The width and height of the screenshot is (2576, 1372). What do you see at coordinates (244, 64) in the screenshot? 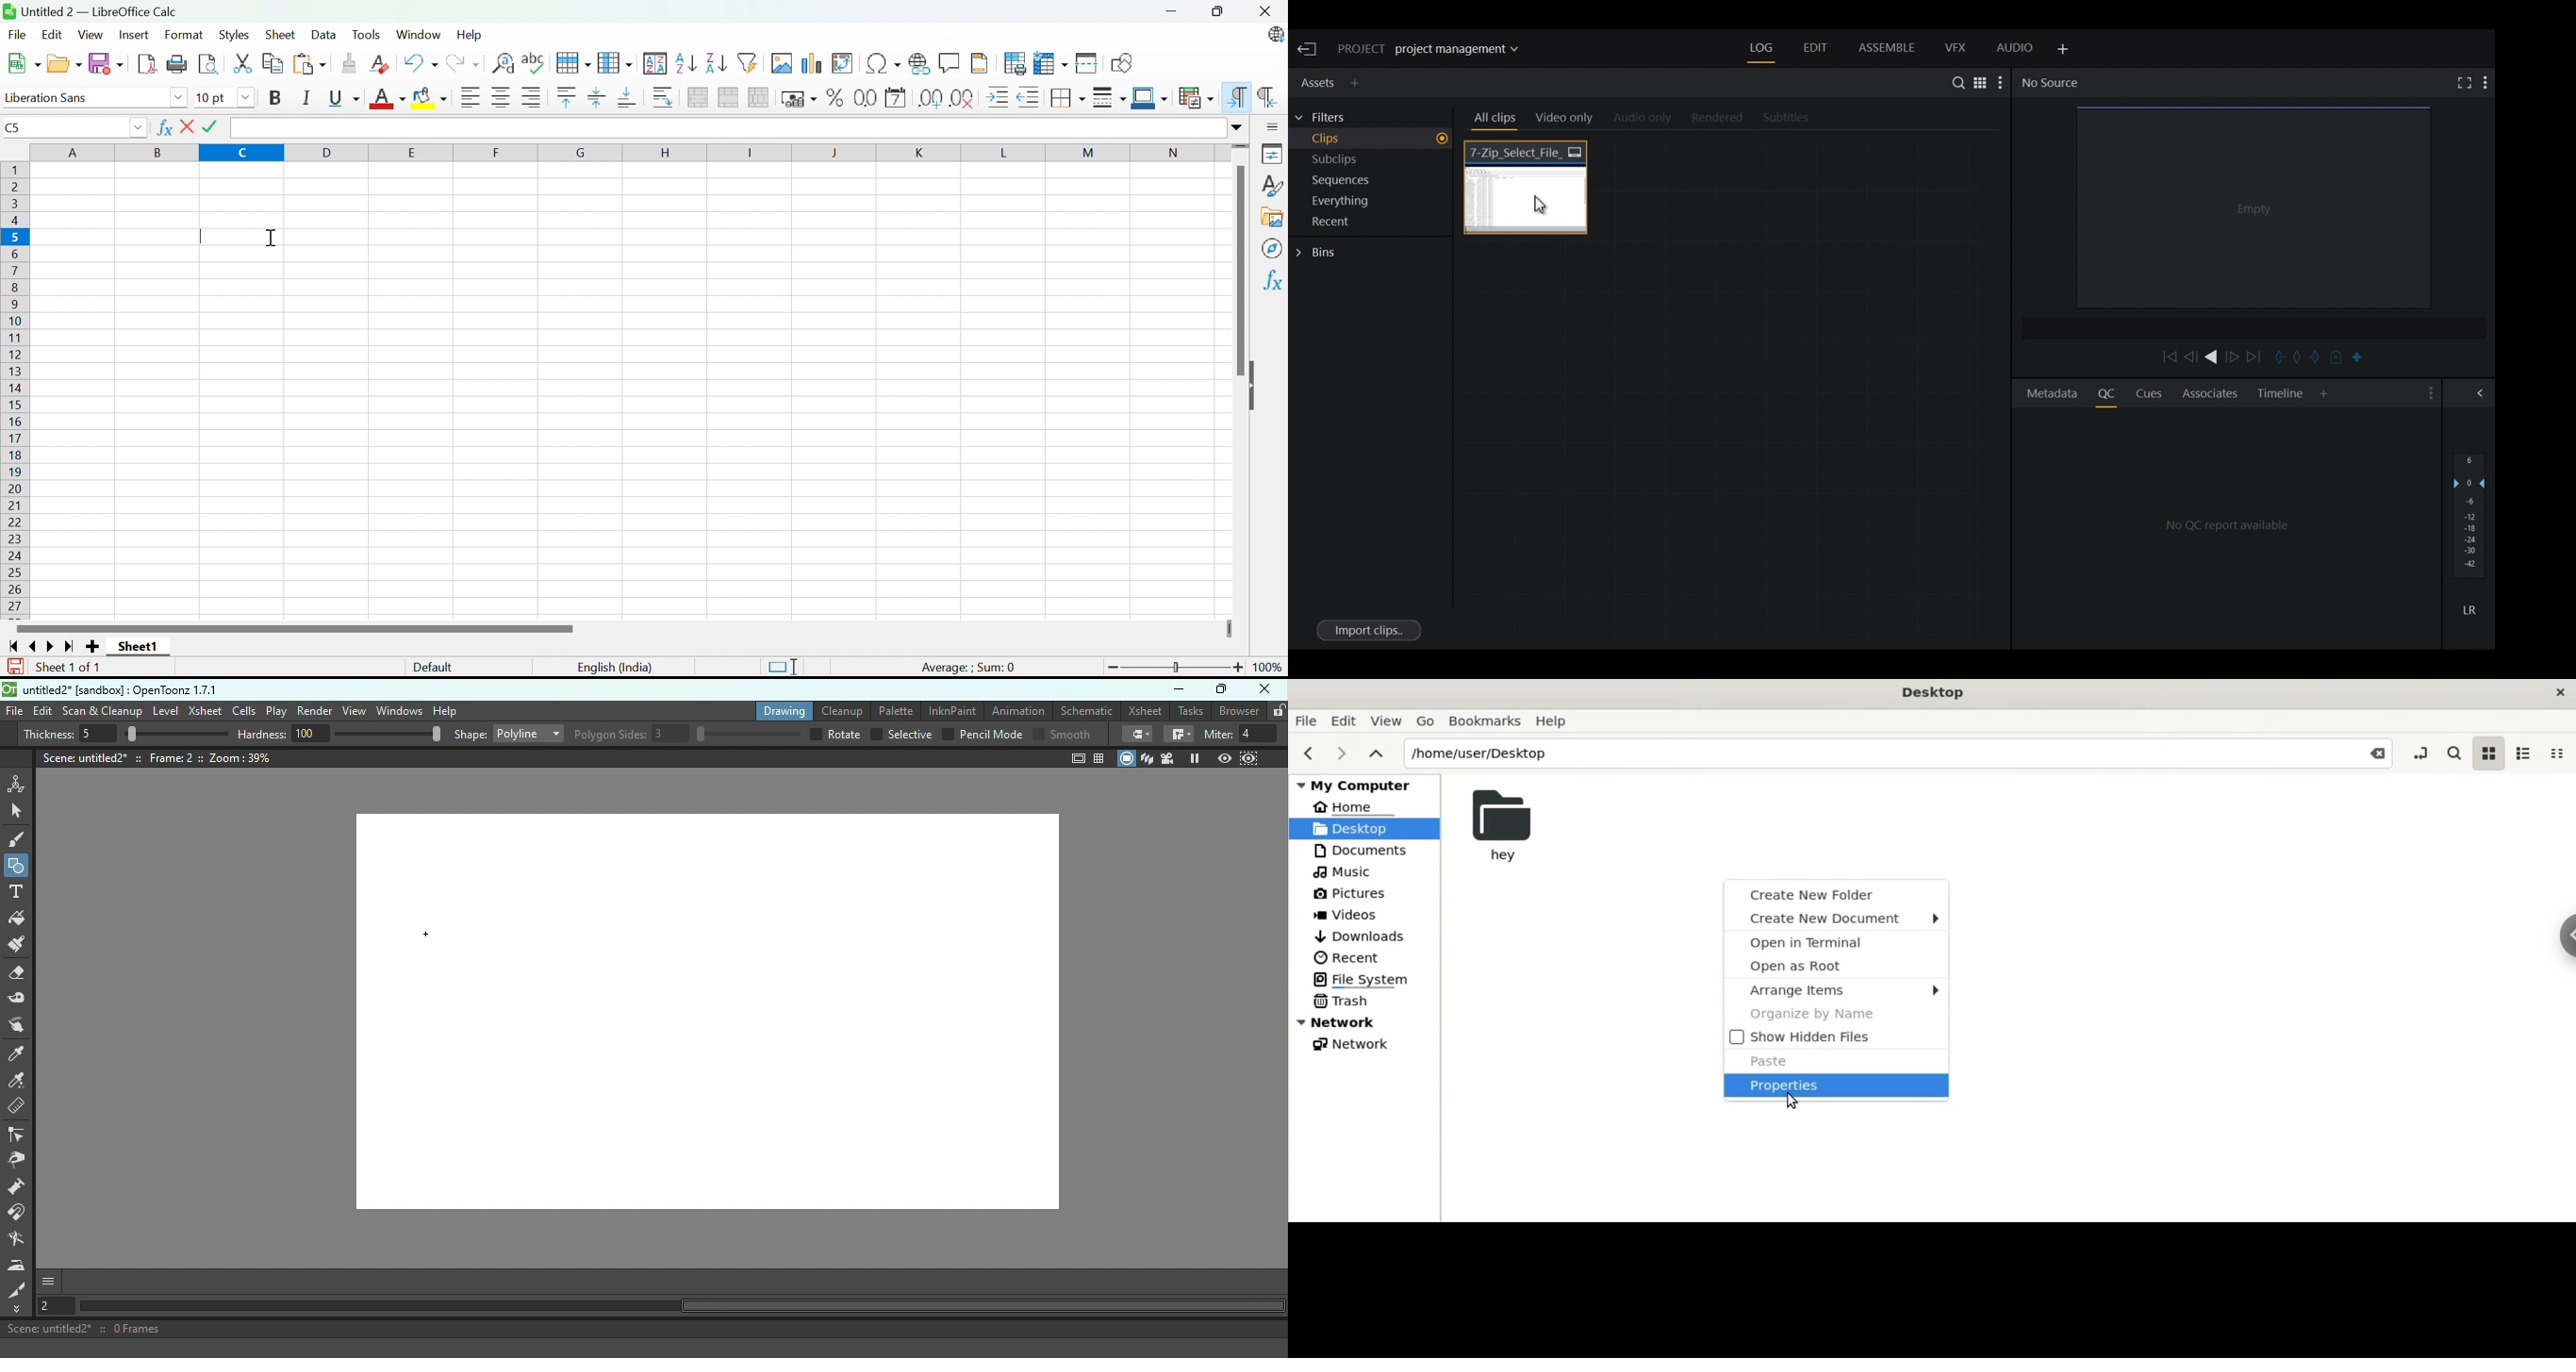
I see `Cut` at bounding box center [244, 64].